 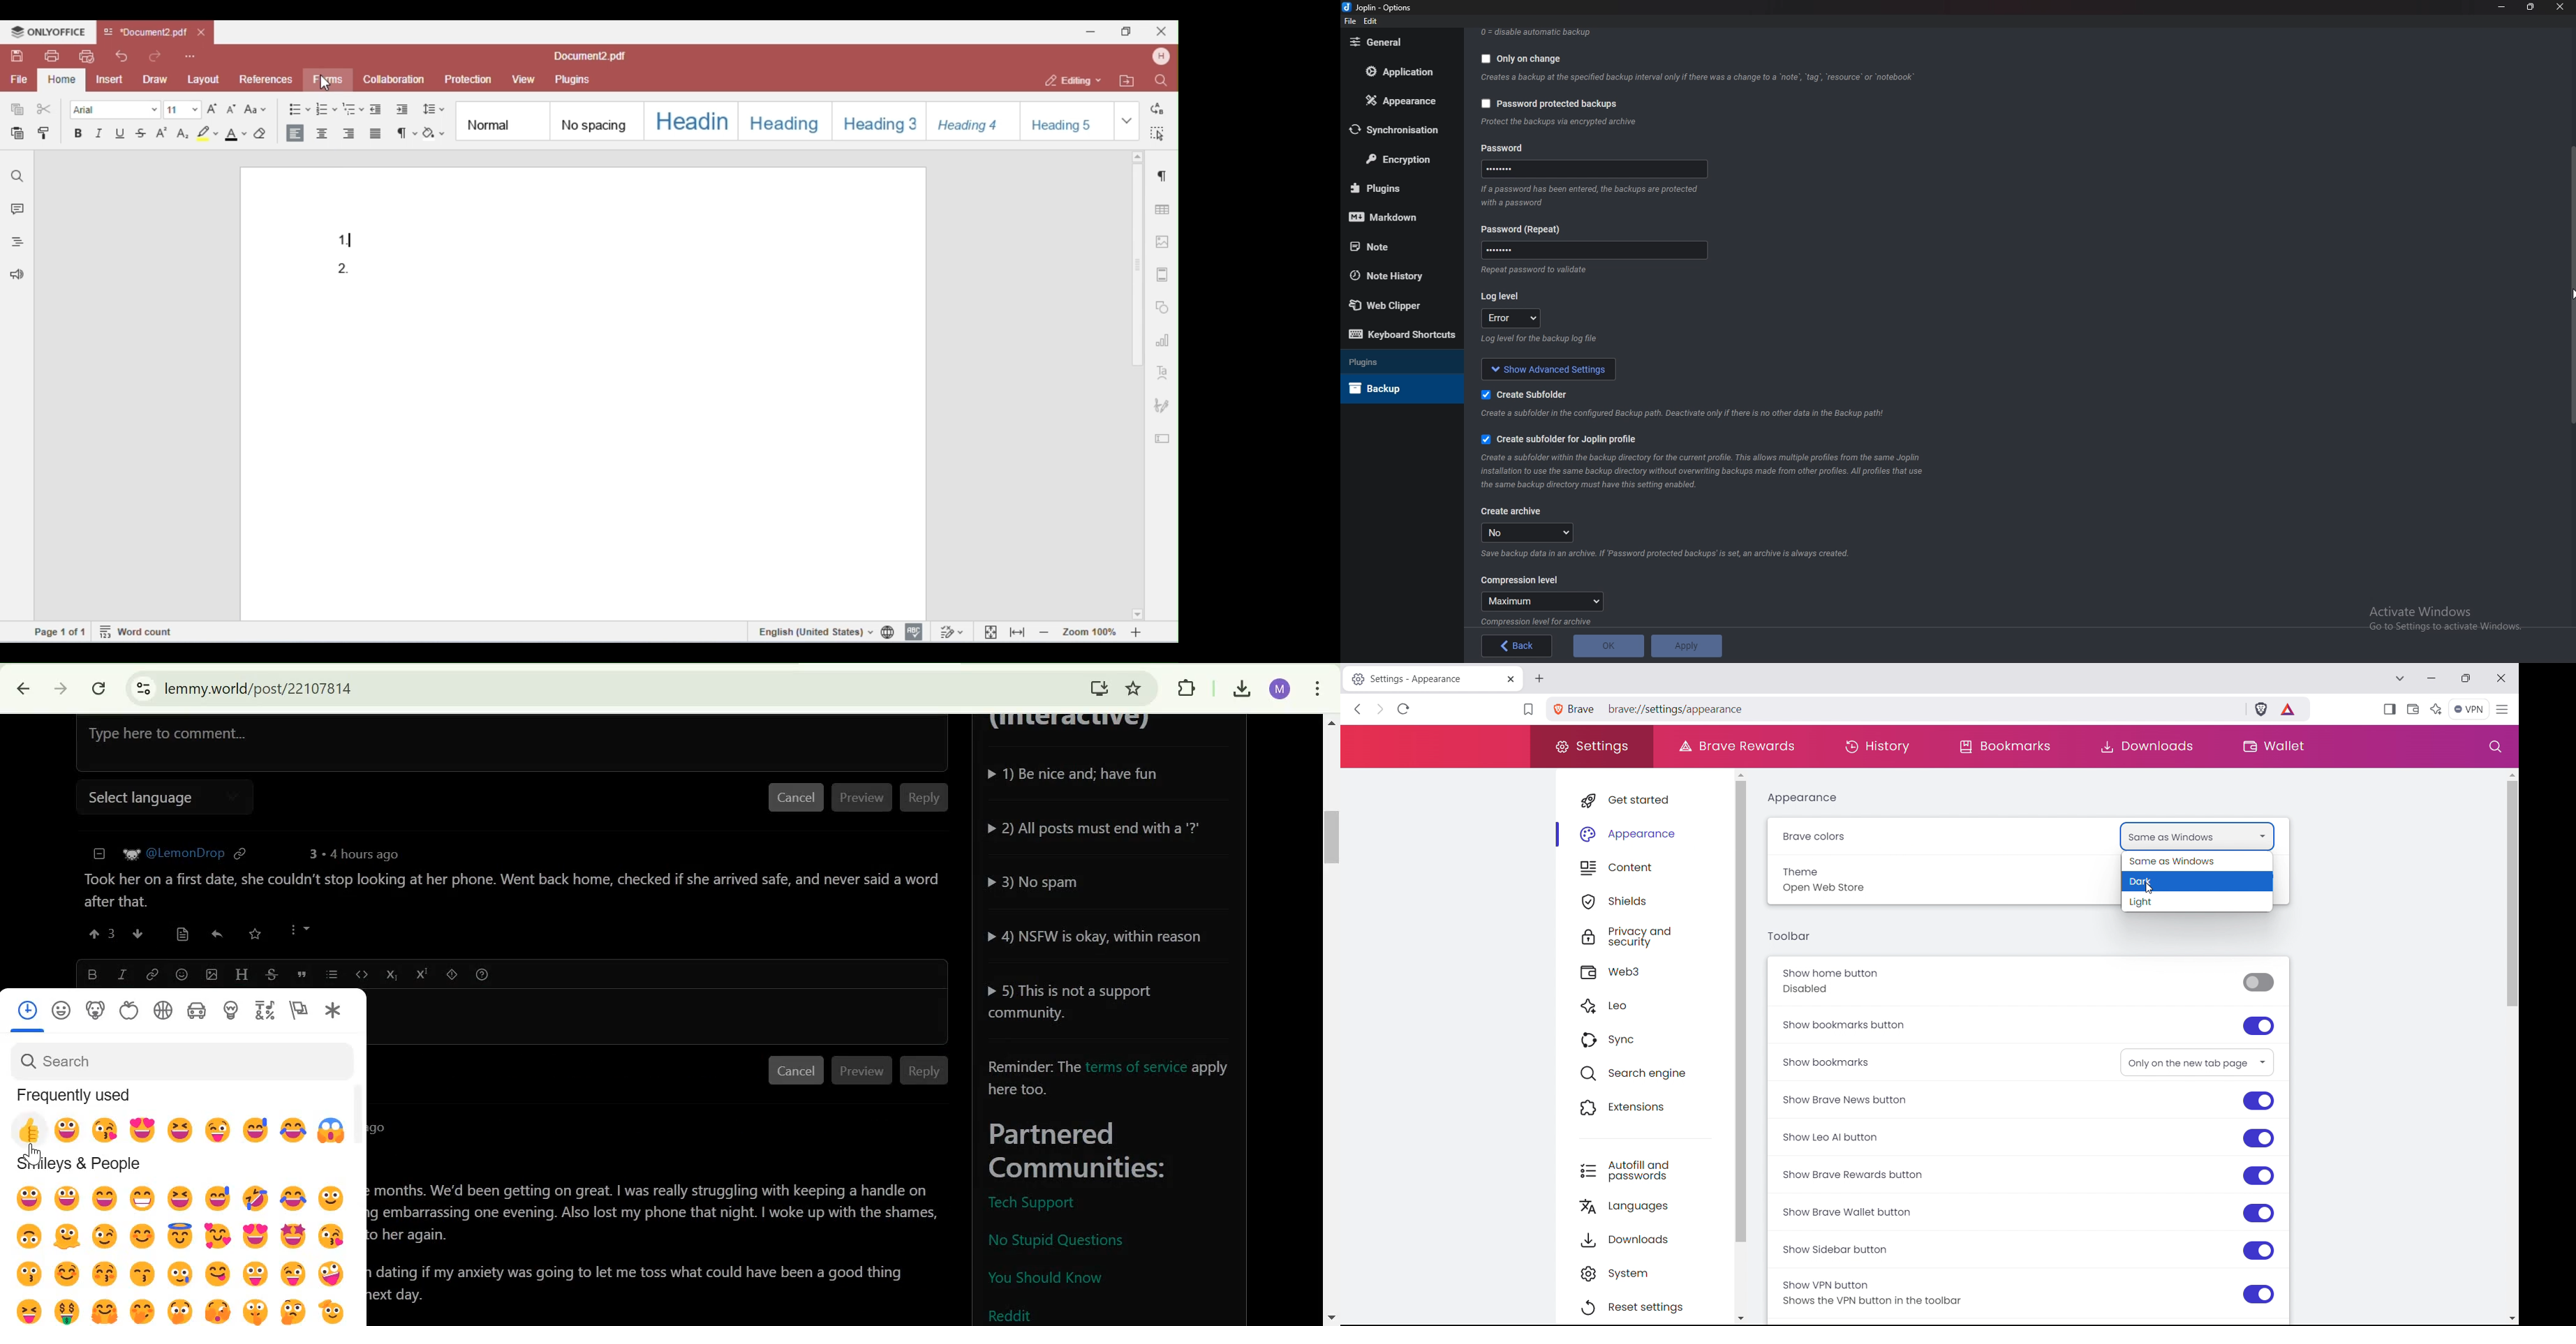 What do you see at coordinates (1532, 393) in the screenshot?
I see `Create sub folder` at bounding box center [1532, 393].